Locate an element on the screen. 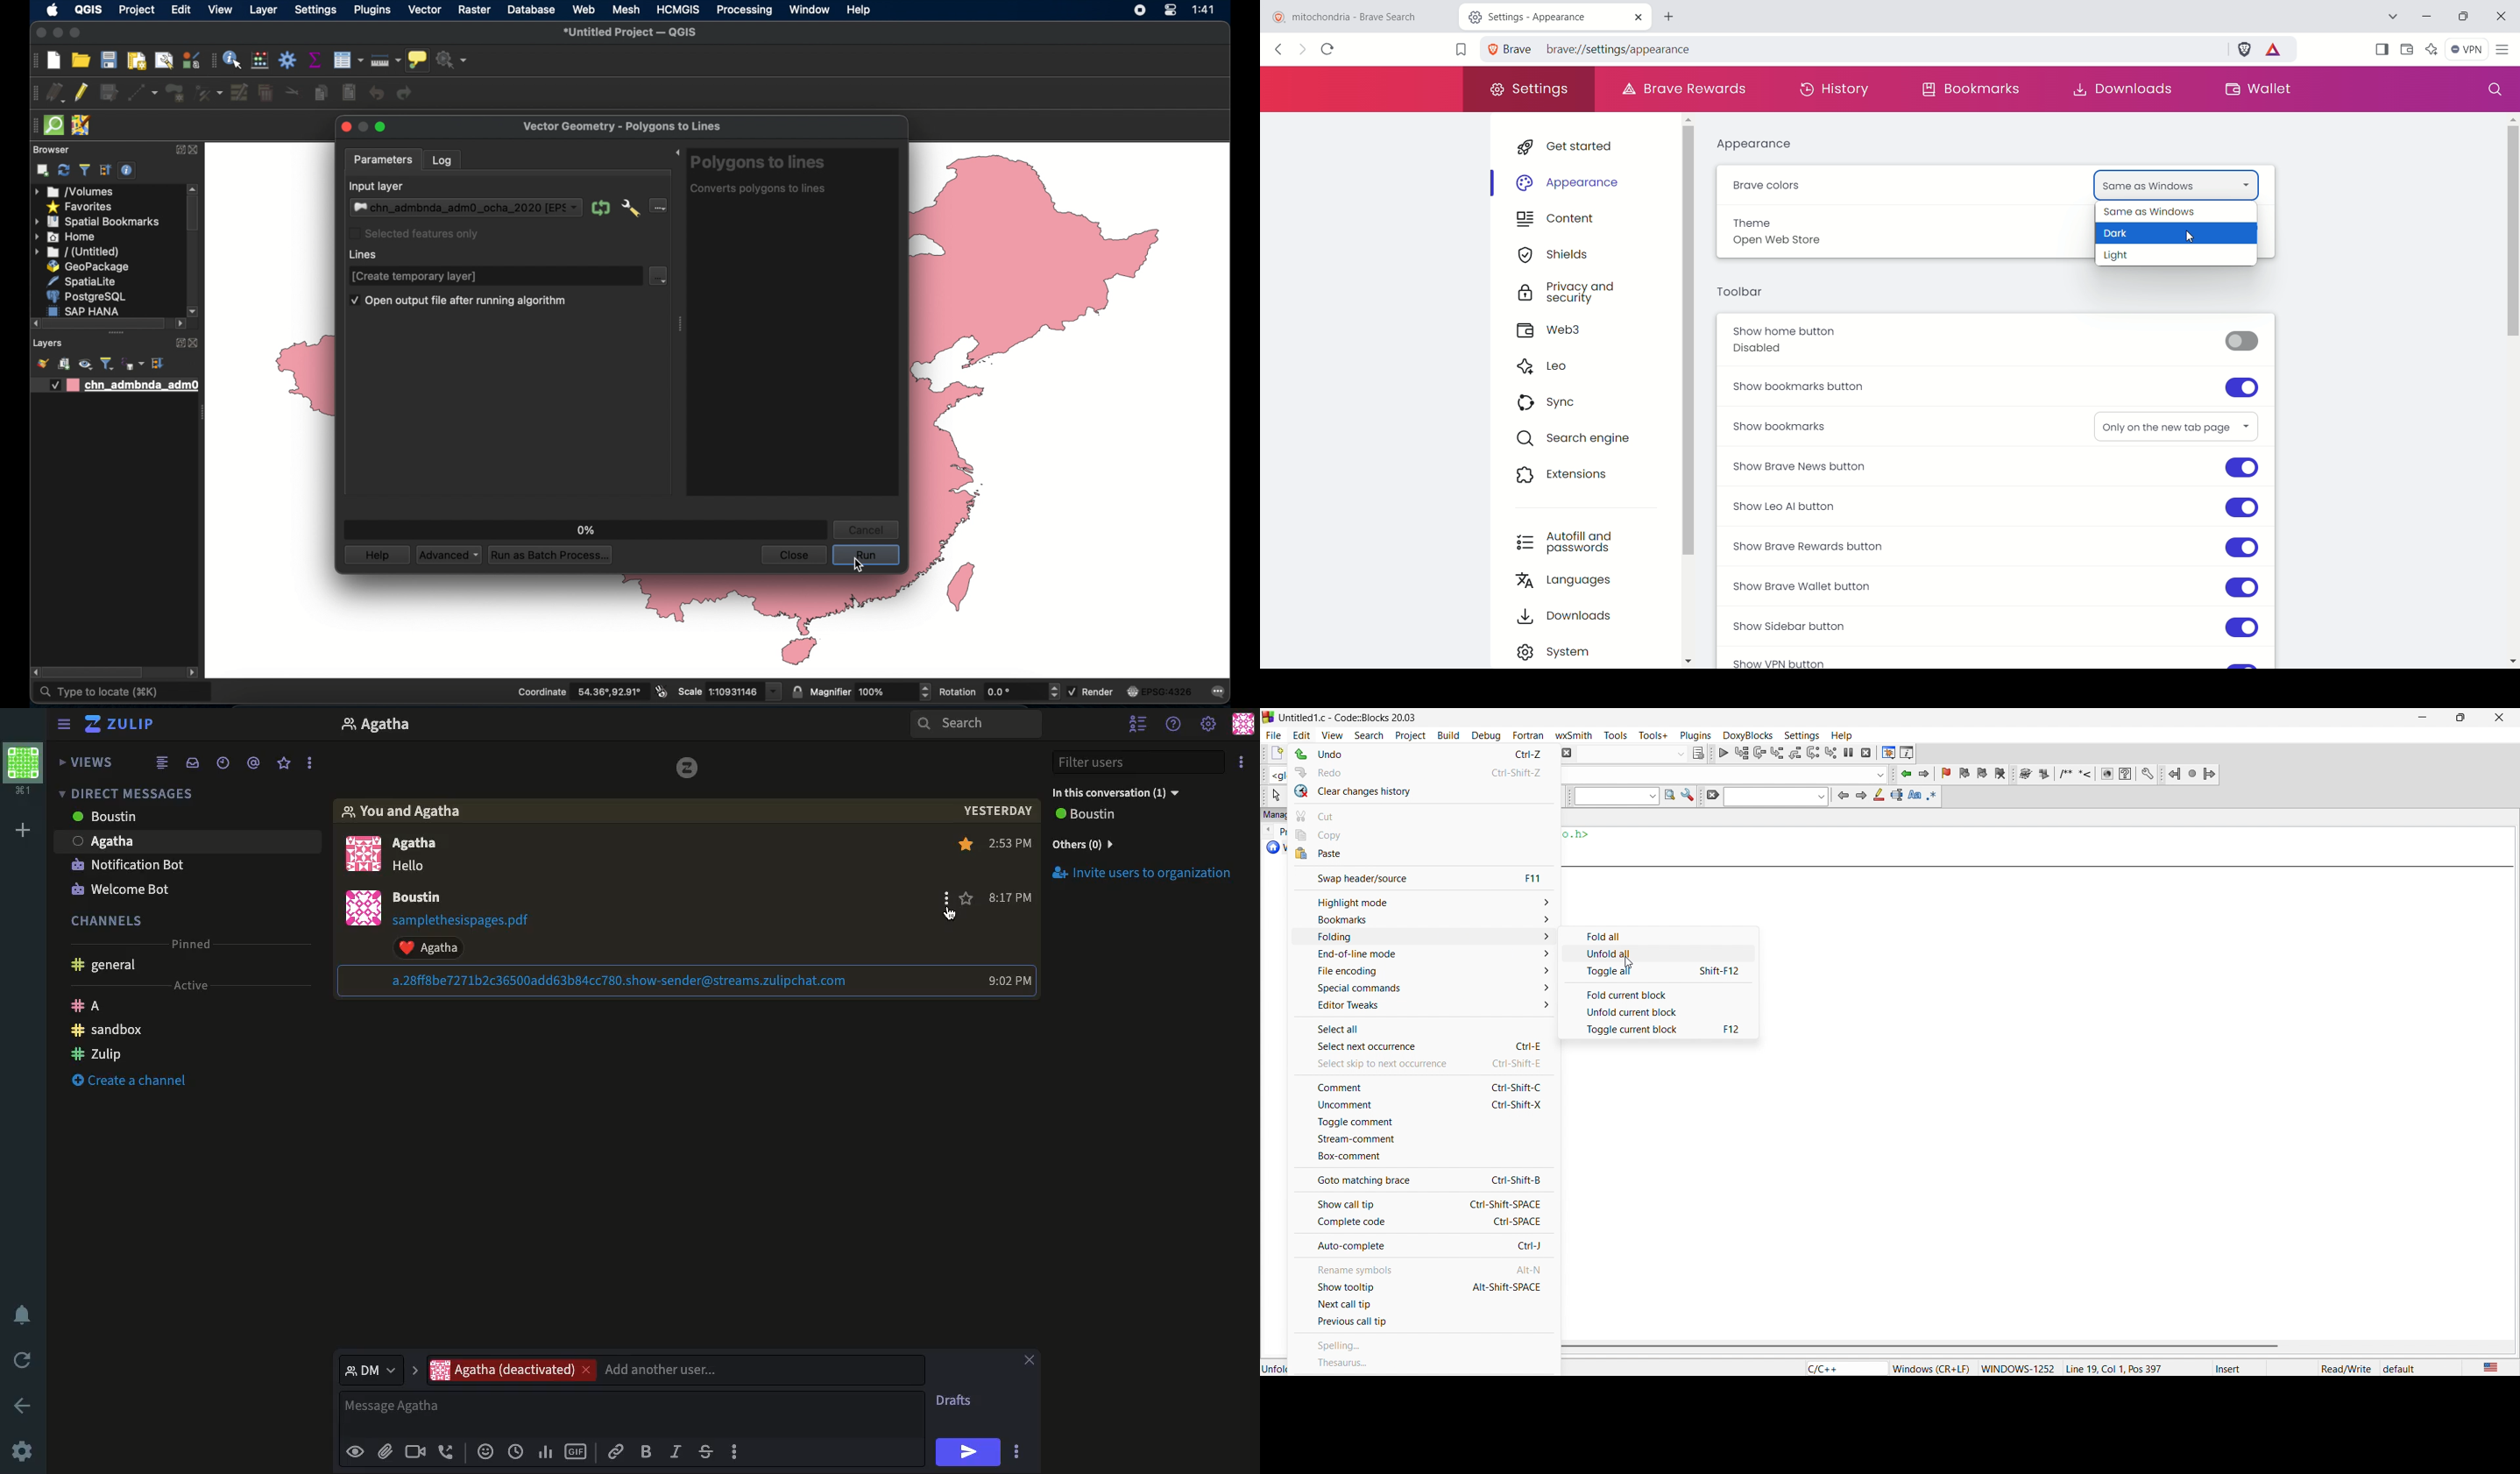 The image size is (2520, 1484). cursor is located at coordinates (859, 566).